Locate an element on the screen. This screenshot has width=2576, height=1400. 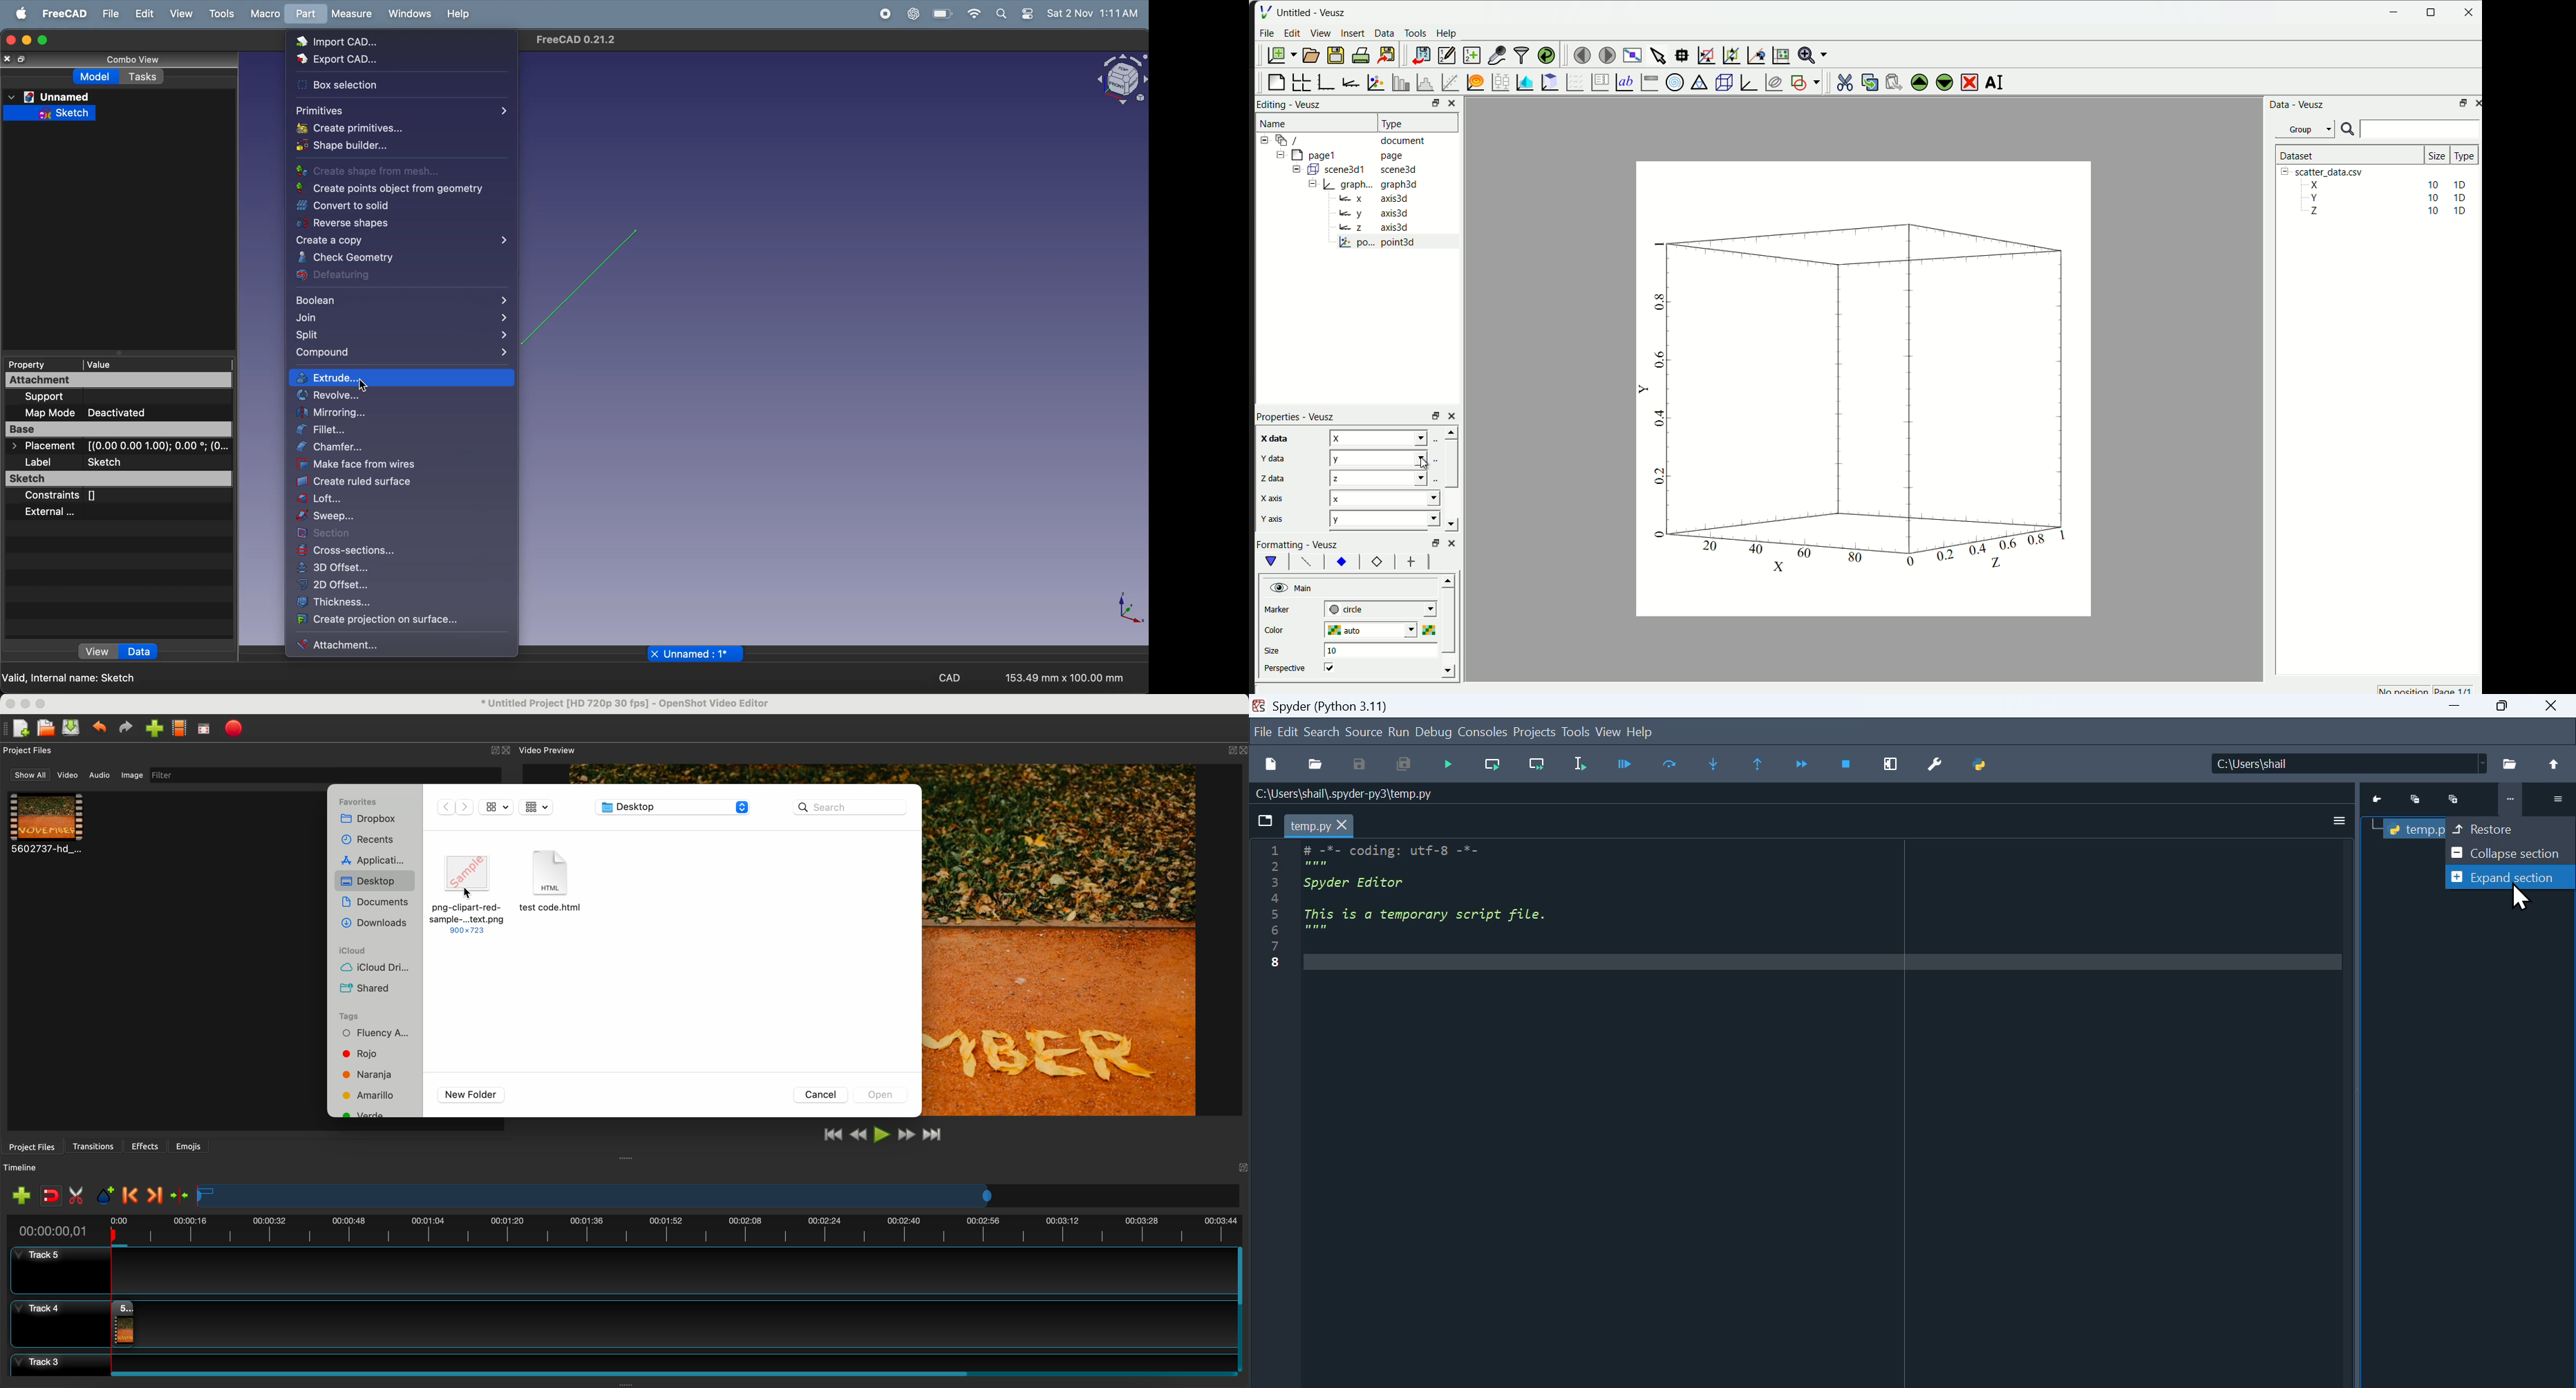
plot function is located at coordinates (1473, 82).